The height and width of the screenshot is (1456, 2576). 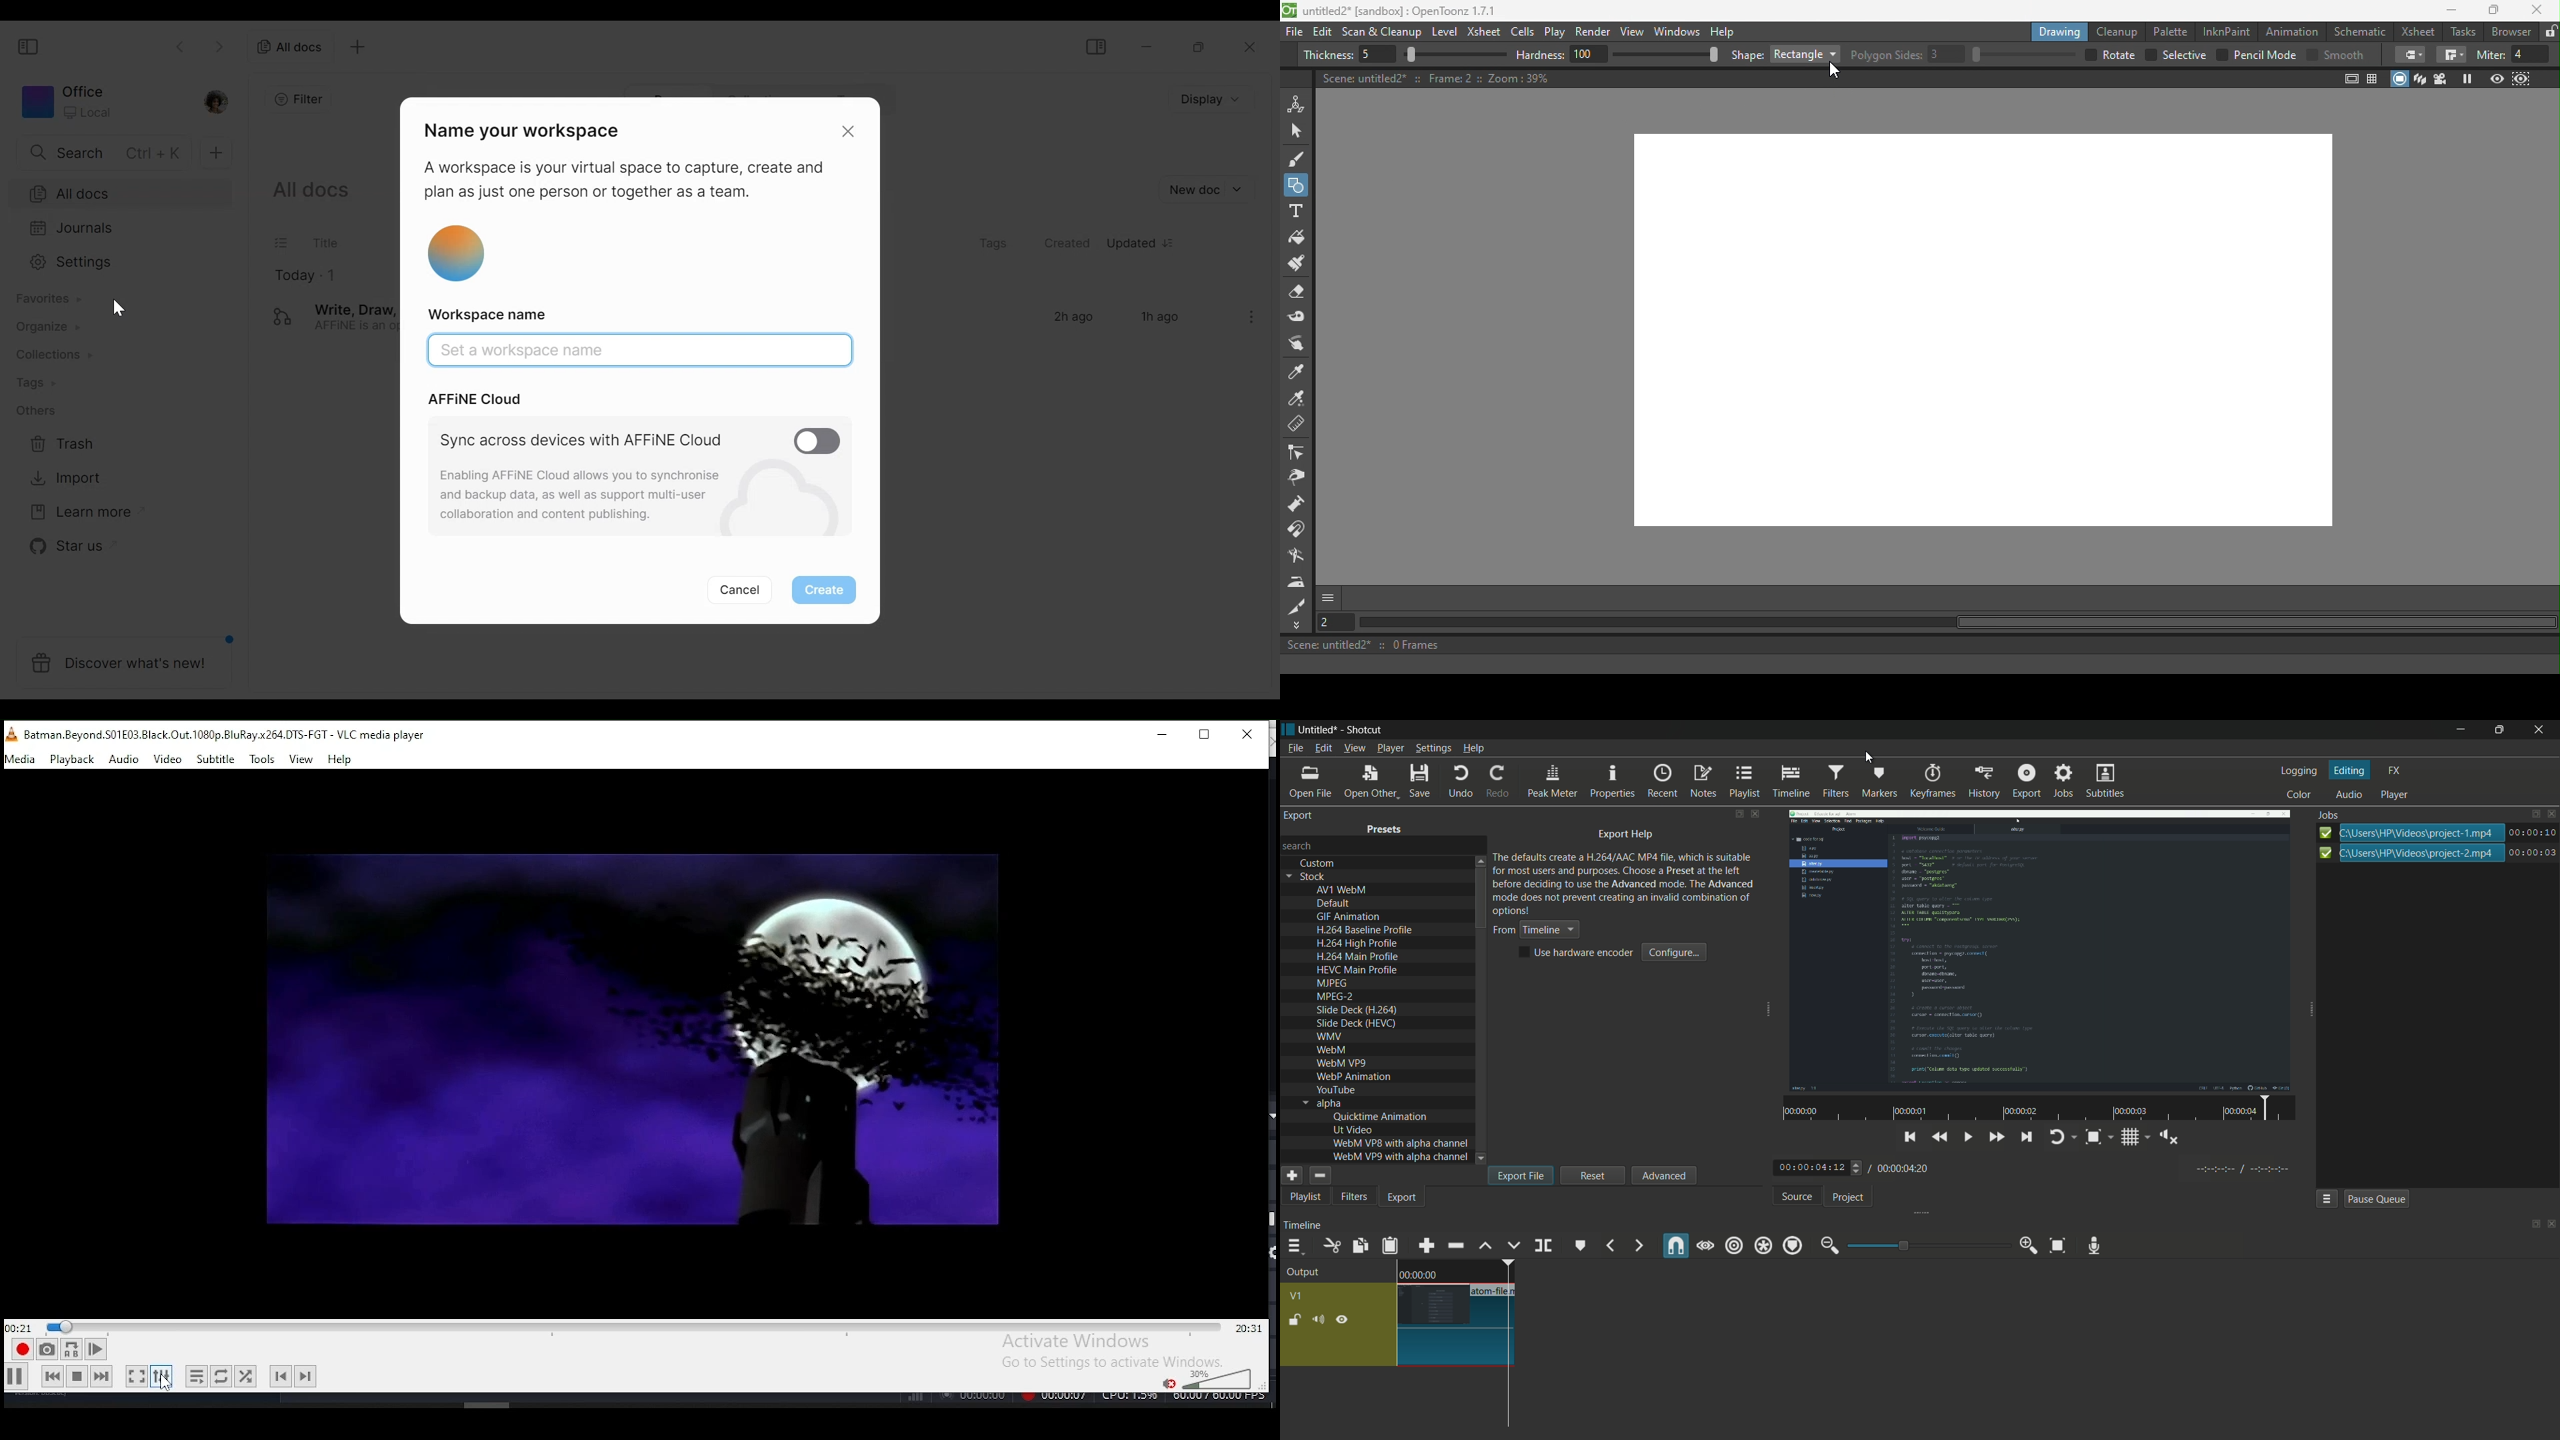 What do you see at coordinates (2298, 771) in the screenshot?
I see `logging` at bounding box center [2298, 771].